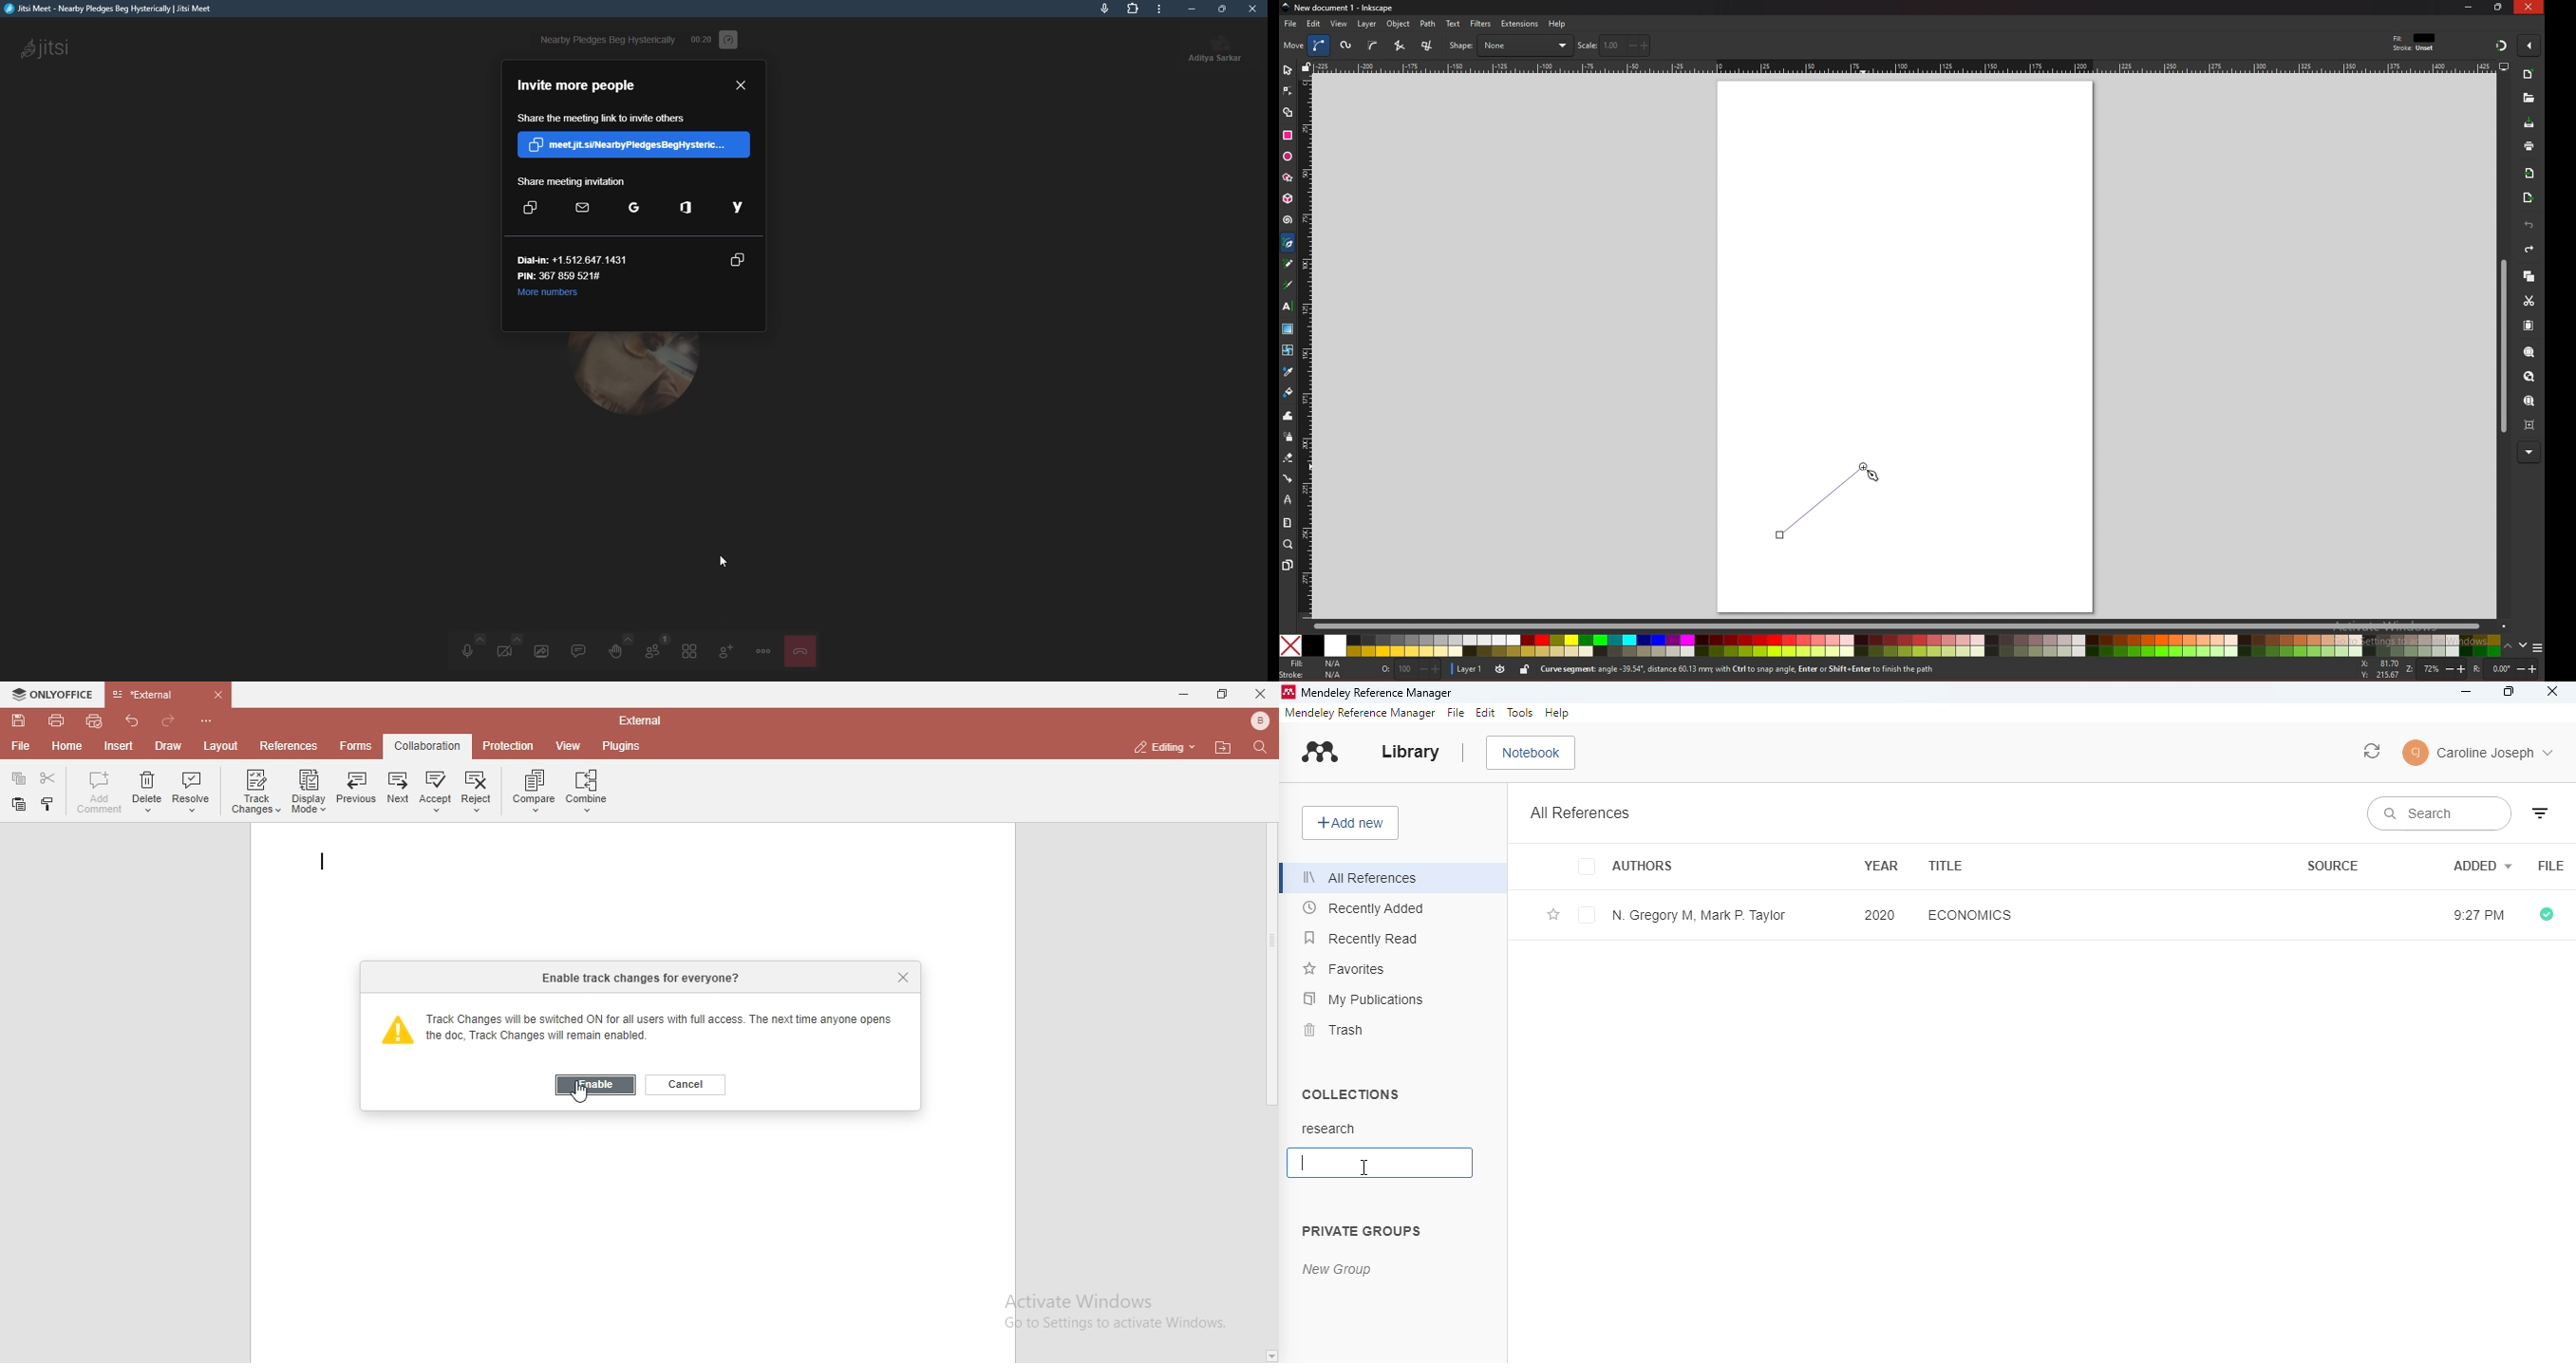 This screenshot has height=1372, width=2576. What do you see at coordinates (322, 862) in the screenshot?
I see `text cursor` at bounding box center [322, 862].